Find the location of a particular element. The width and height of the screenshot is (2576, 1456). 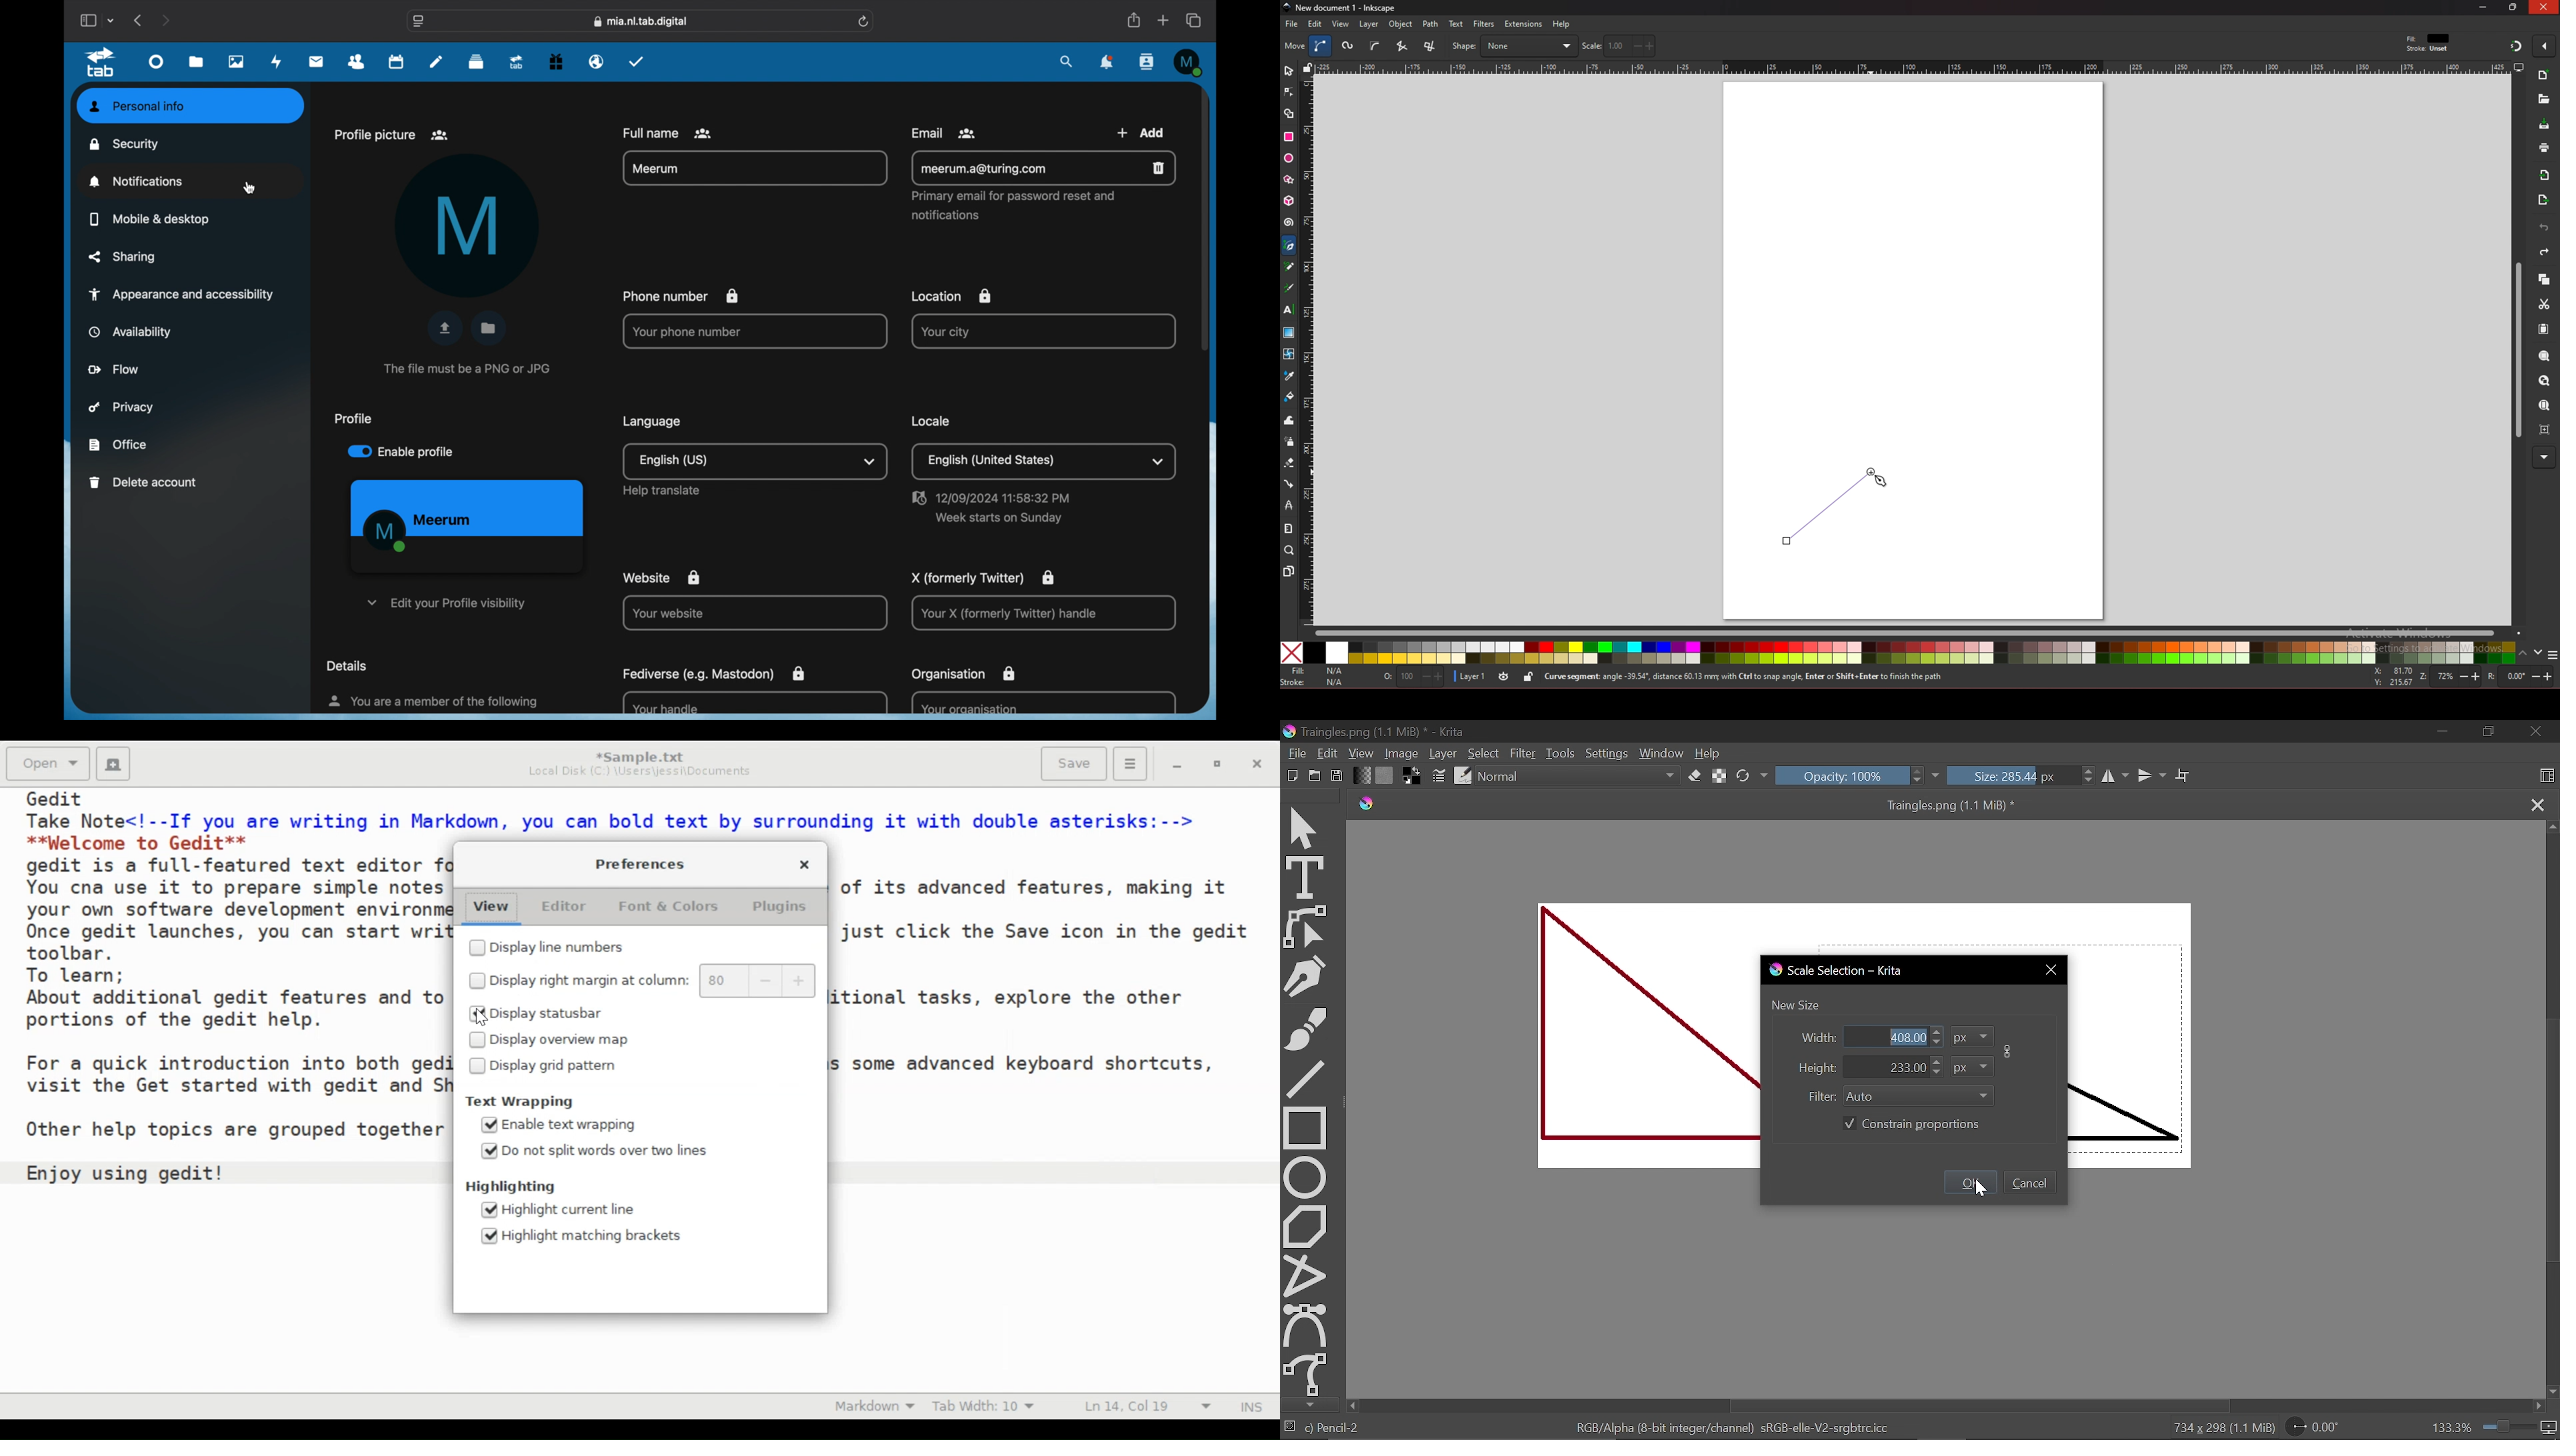

px is located at coordinates (1972, 1066).